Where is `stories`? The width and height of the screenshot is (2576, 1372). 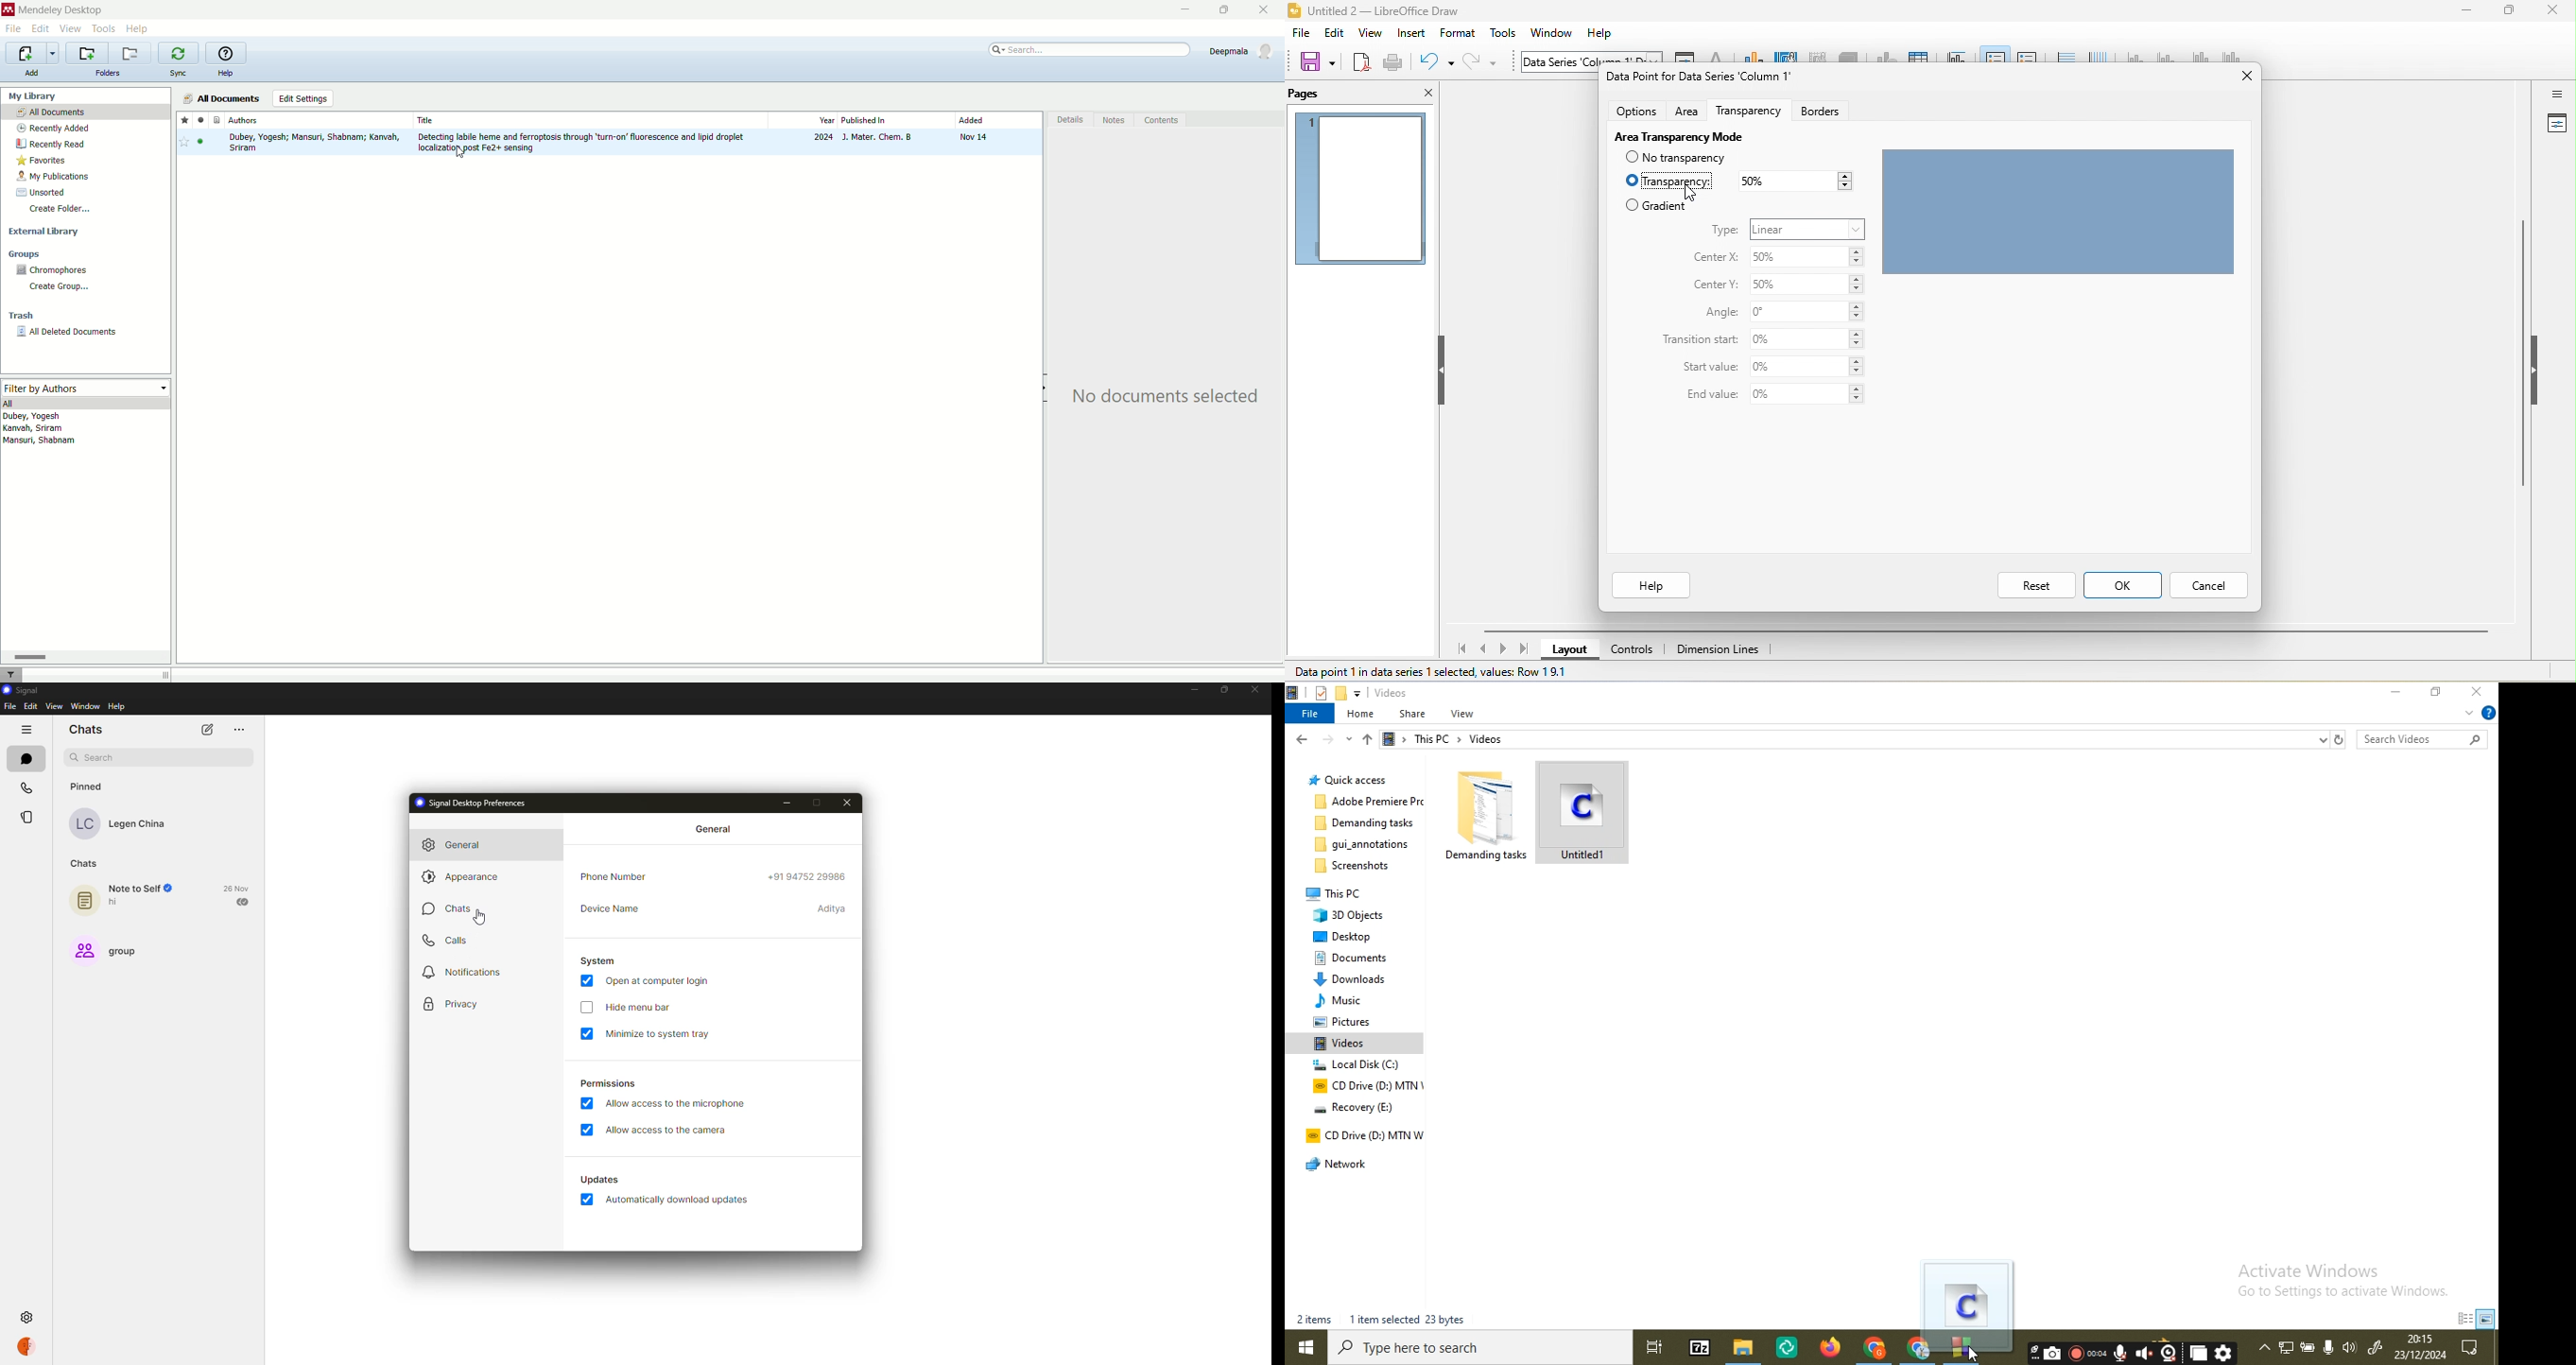 stories is located at coordinates (28, 817).